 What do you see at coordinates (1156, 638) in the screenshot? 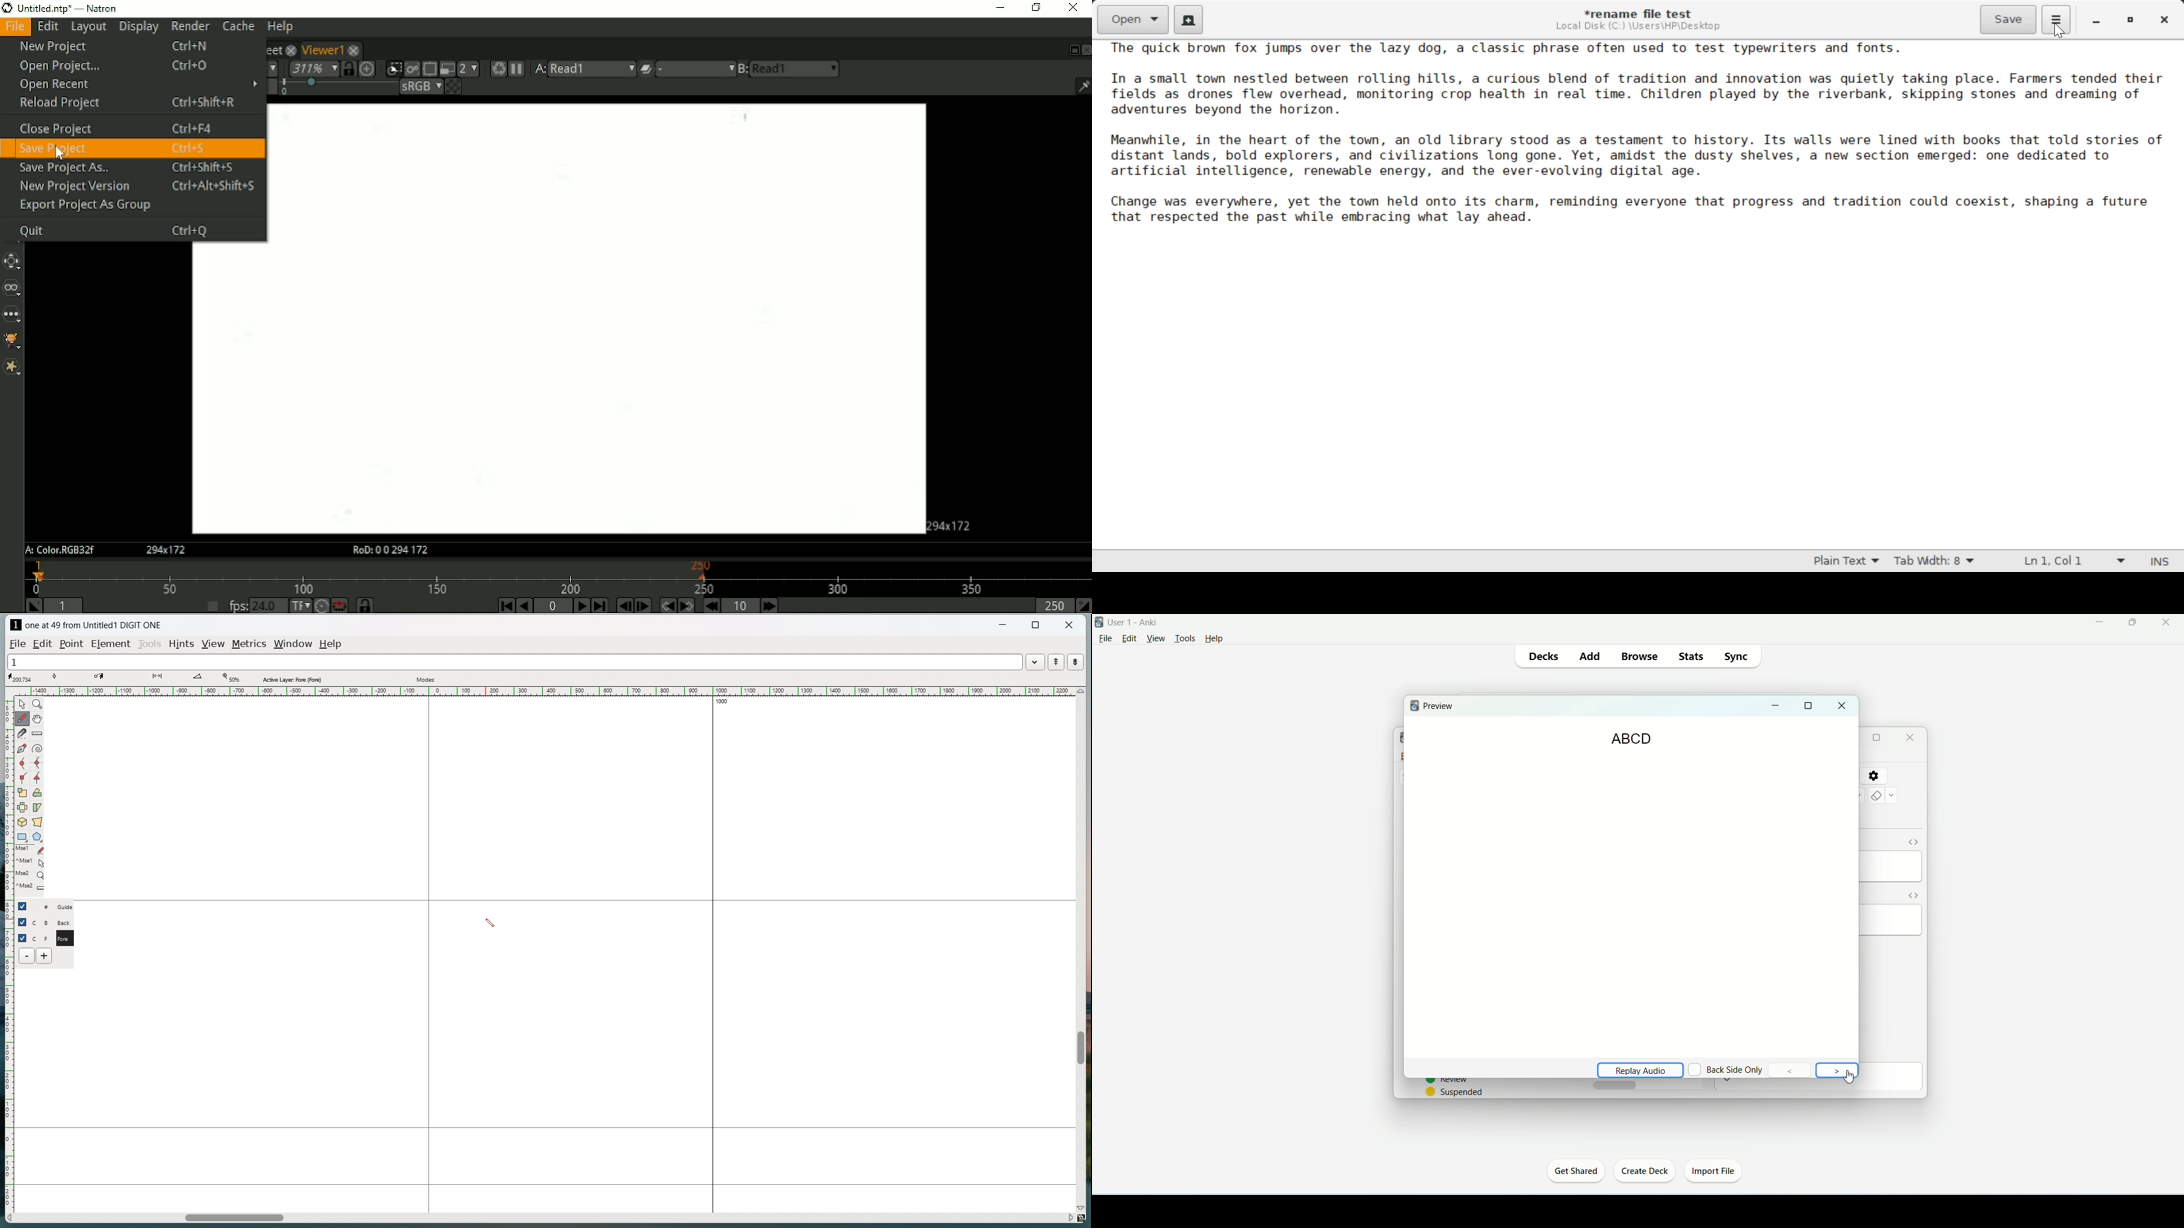
I see `view` at bounding box center [1156, 638].